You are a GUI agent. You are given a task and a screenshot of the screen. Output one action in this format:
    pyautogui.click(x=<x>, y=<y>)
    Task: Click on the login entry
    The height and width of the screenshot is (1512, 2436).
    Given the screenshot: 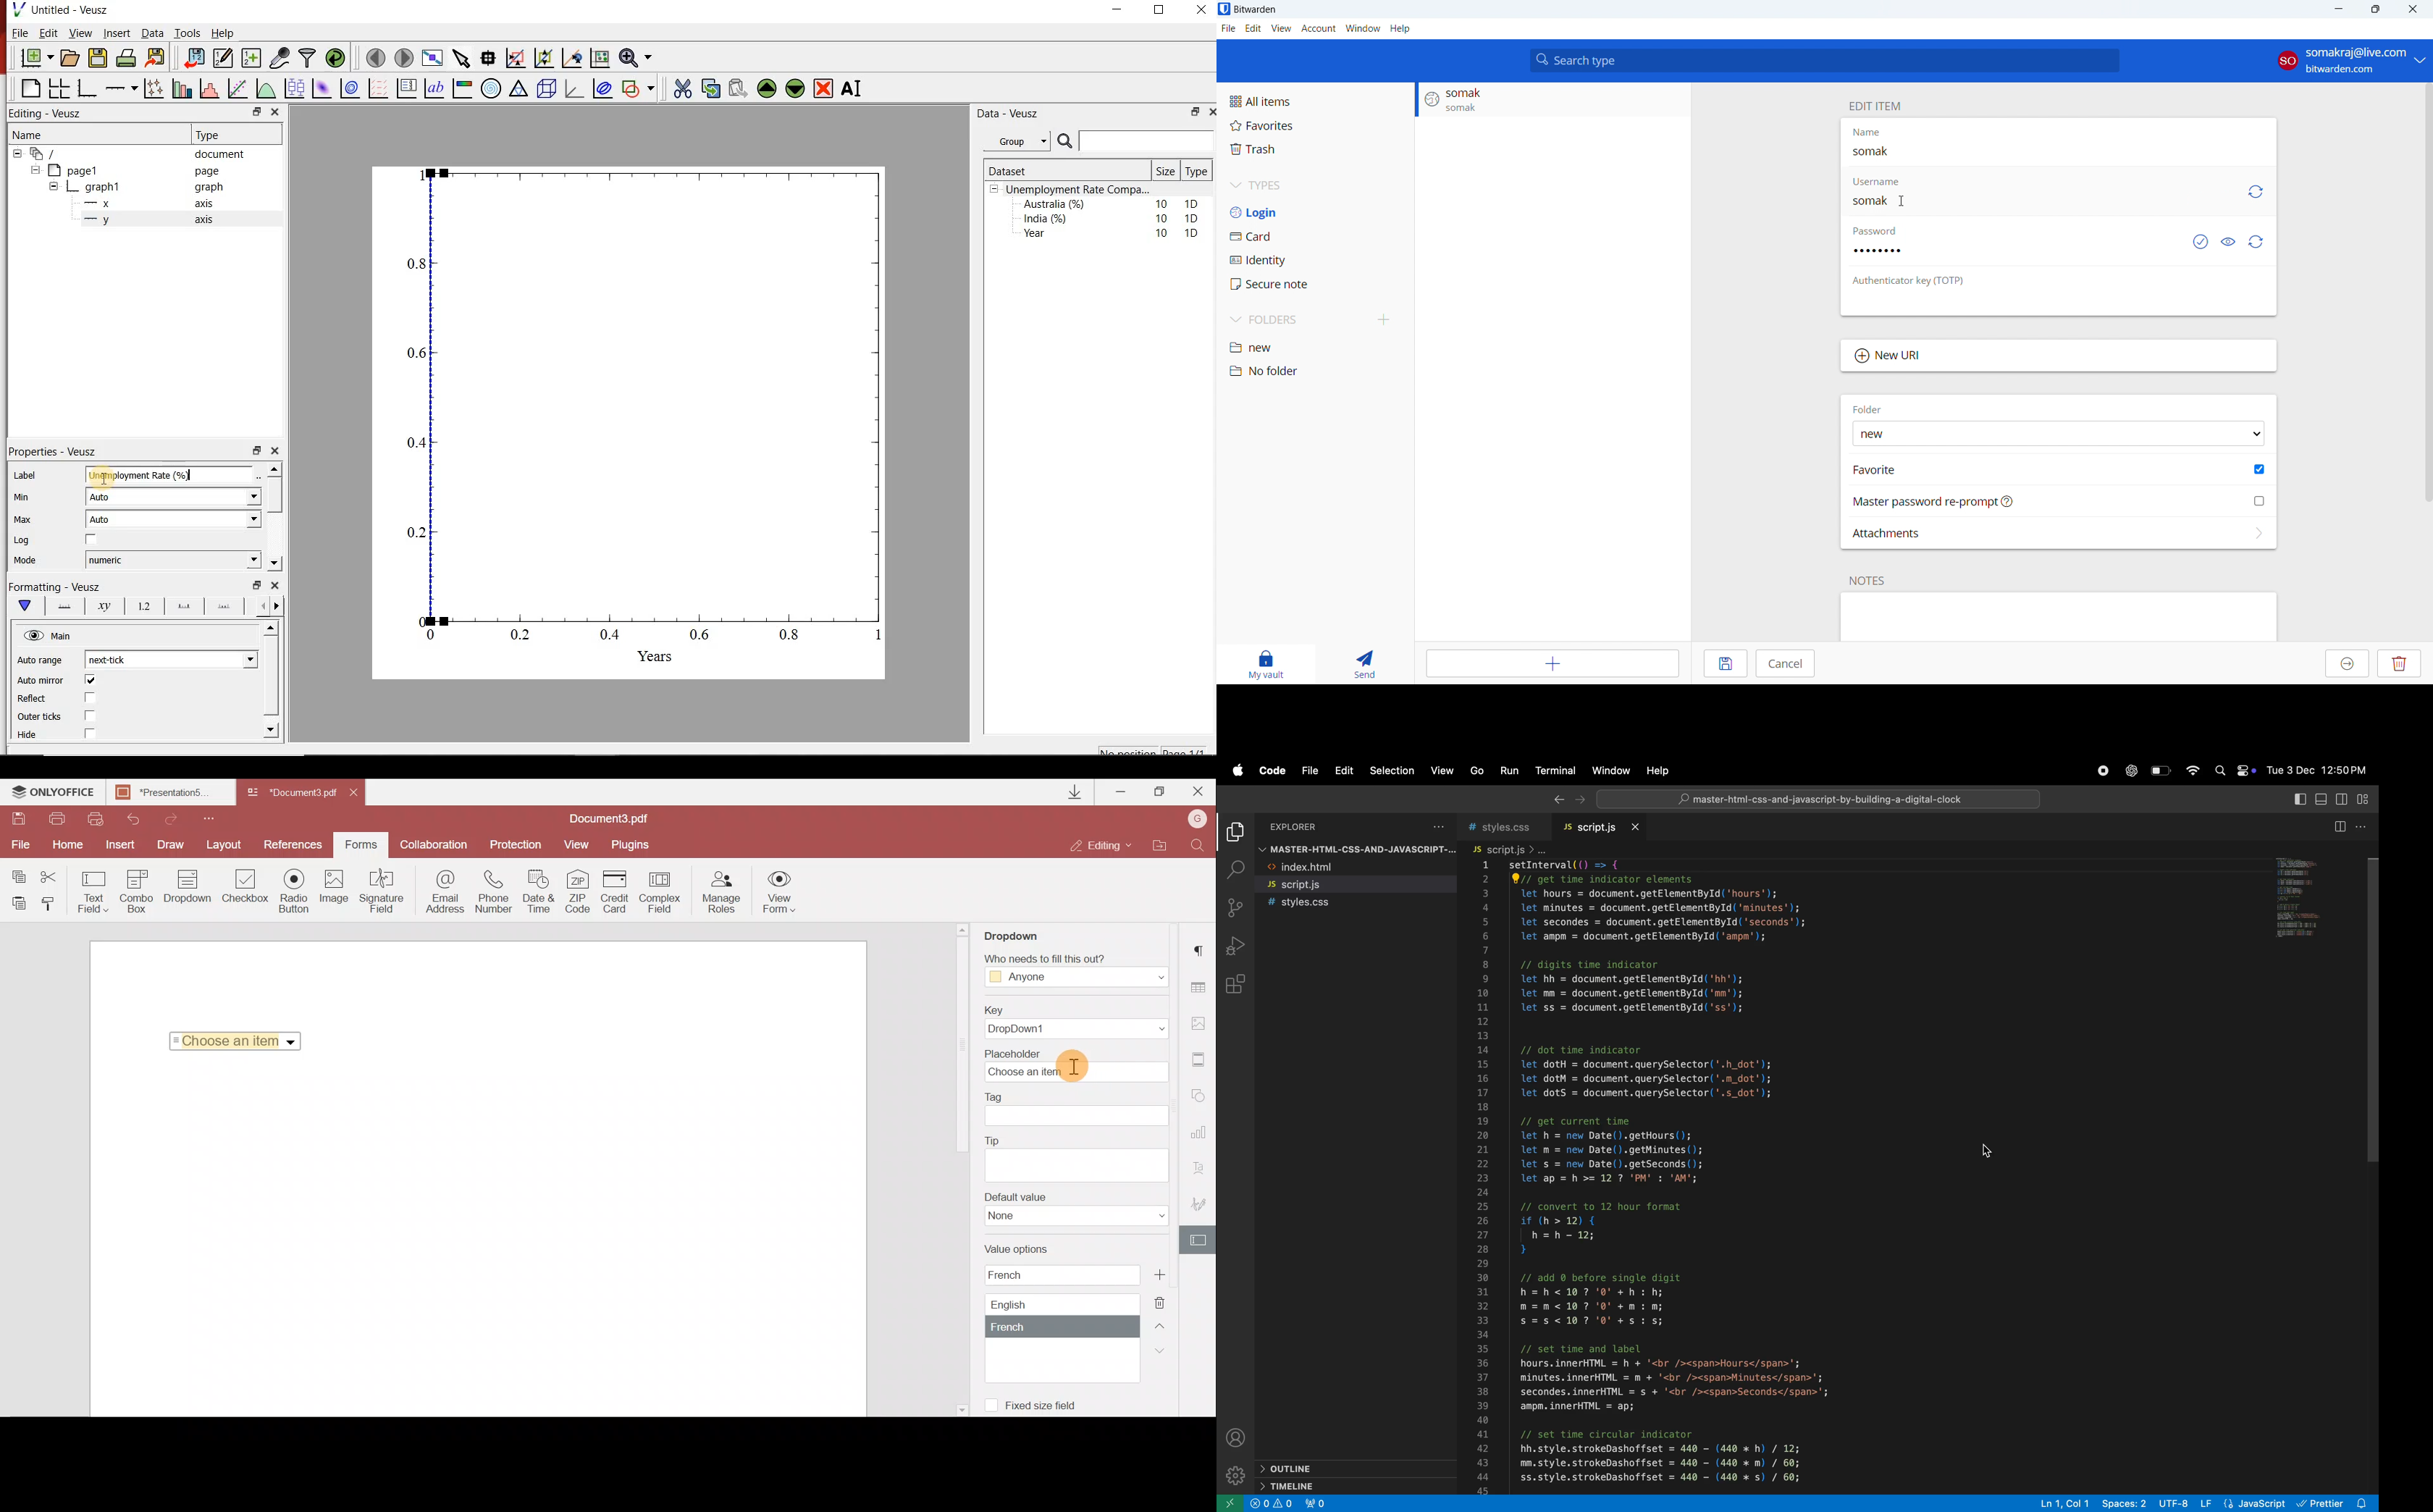 What is the action you would take?
    pyautogui.click(x=1552, y=100)
    